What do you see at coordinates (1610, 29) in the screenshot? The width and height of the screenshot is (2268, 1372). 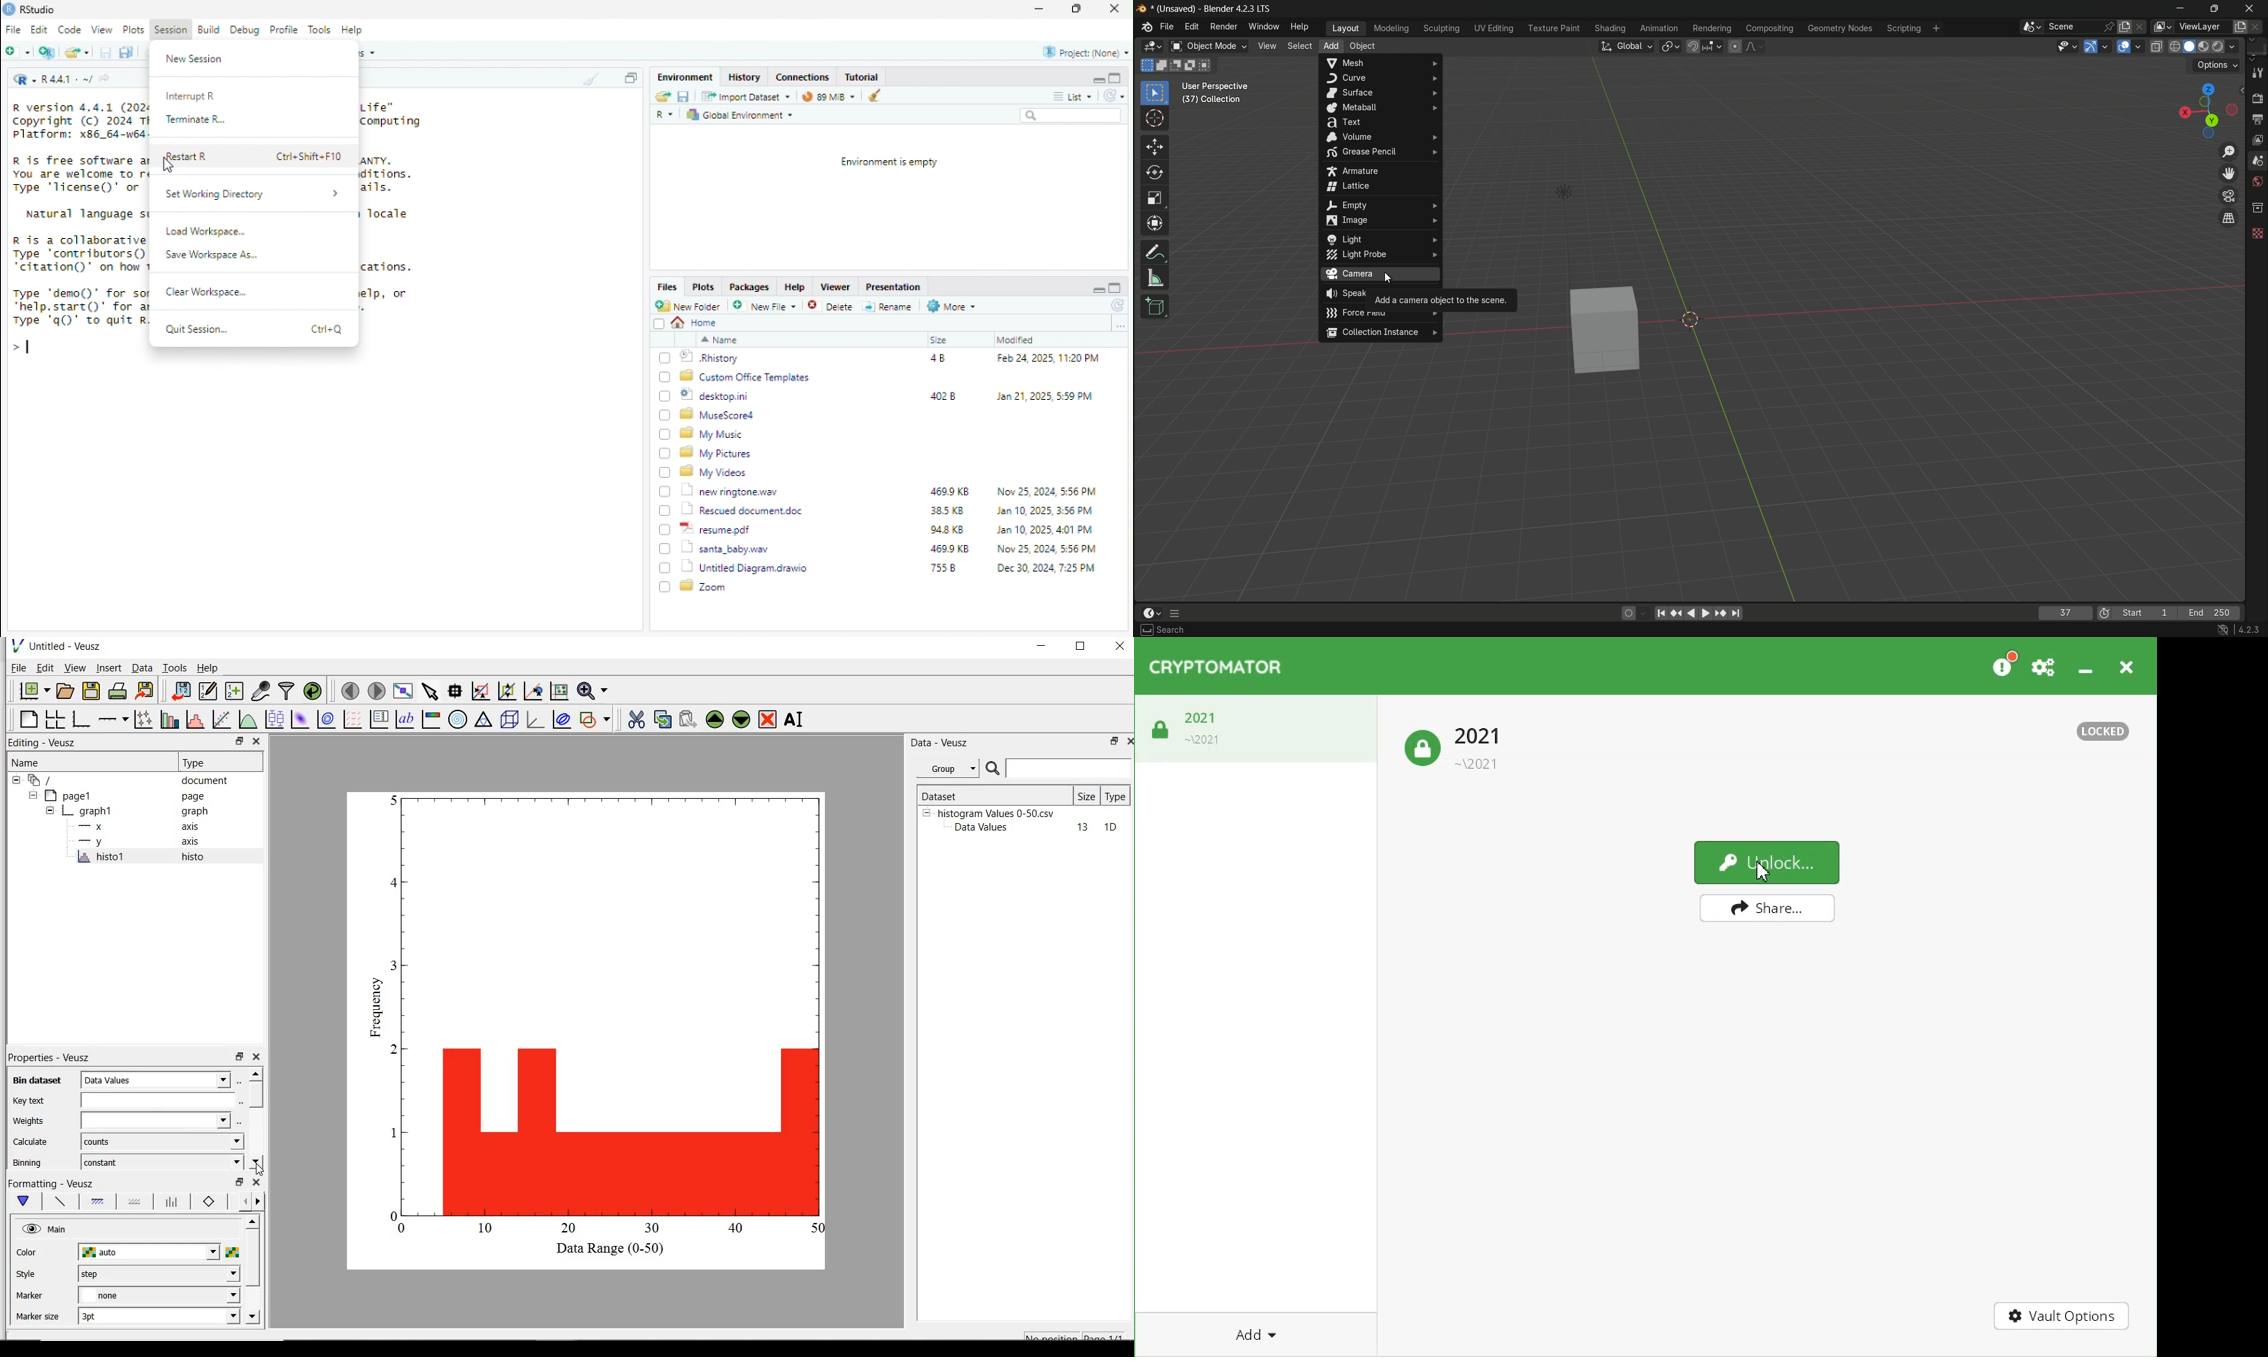 I see `shading menu` at bounding box center [1610, 29].